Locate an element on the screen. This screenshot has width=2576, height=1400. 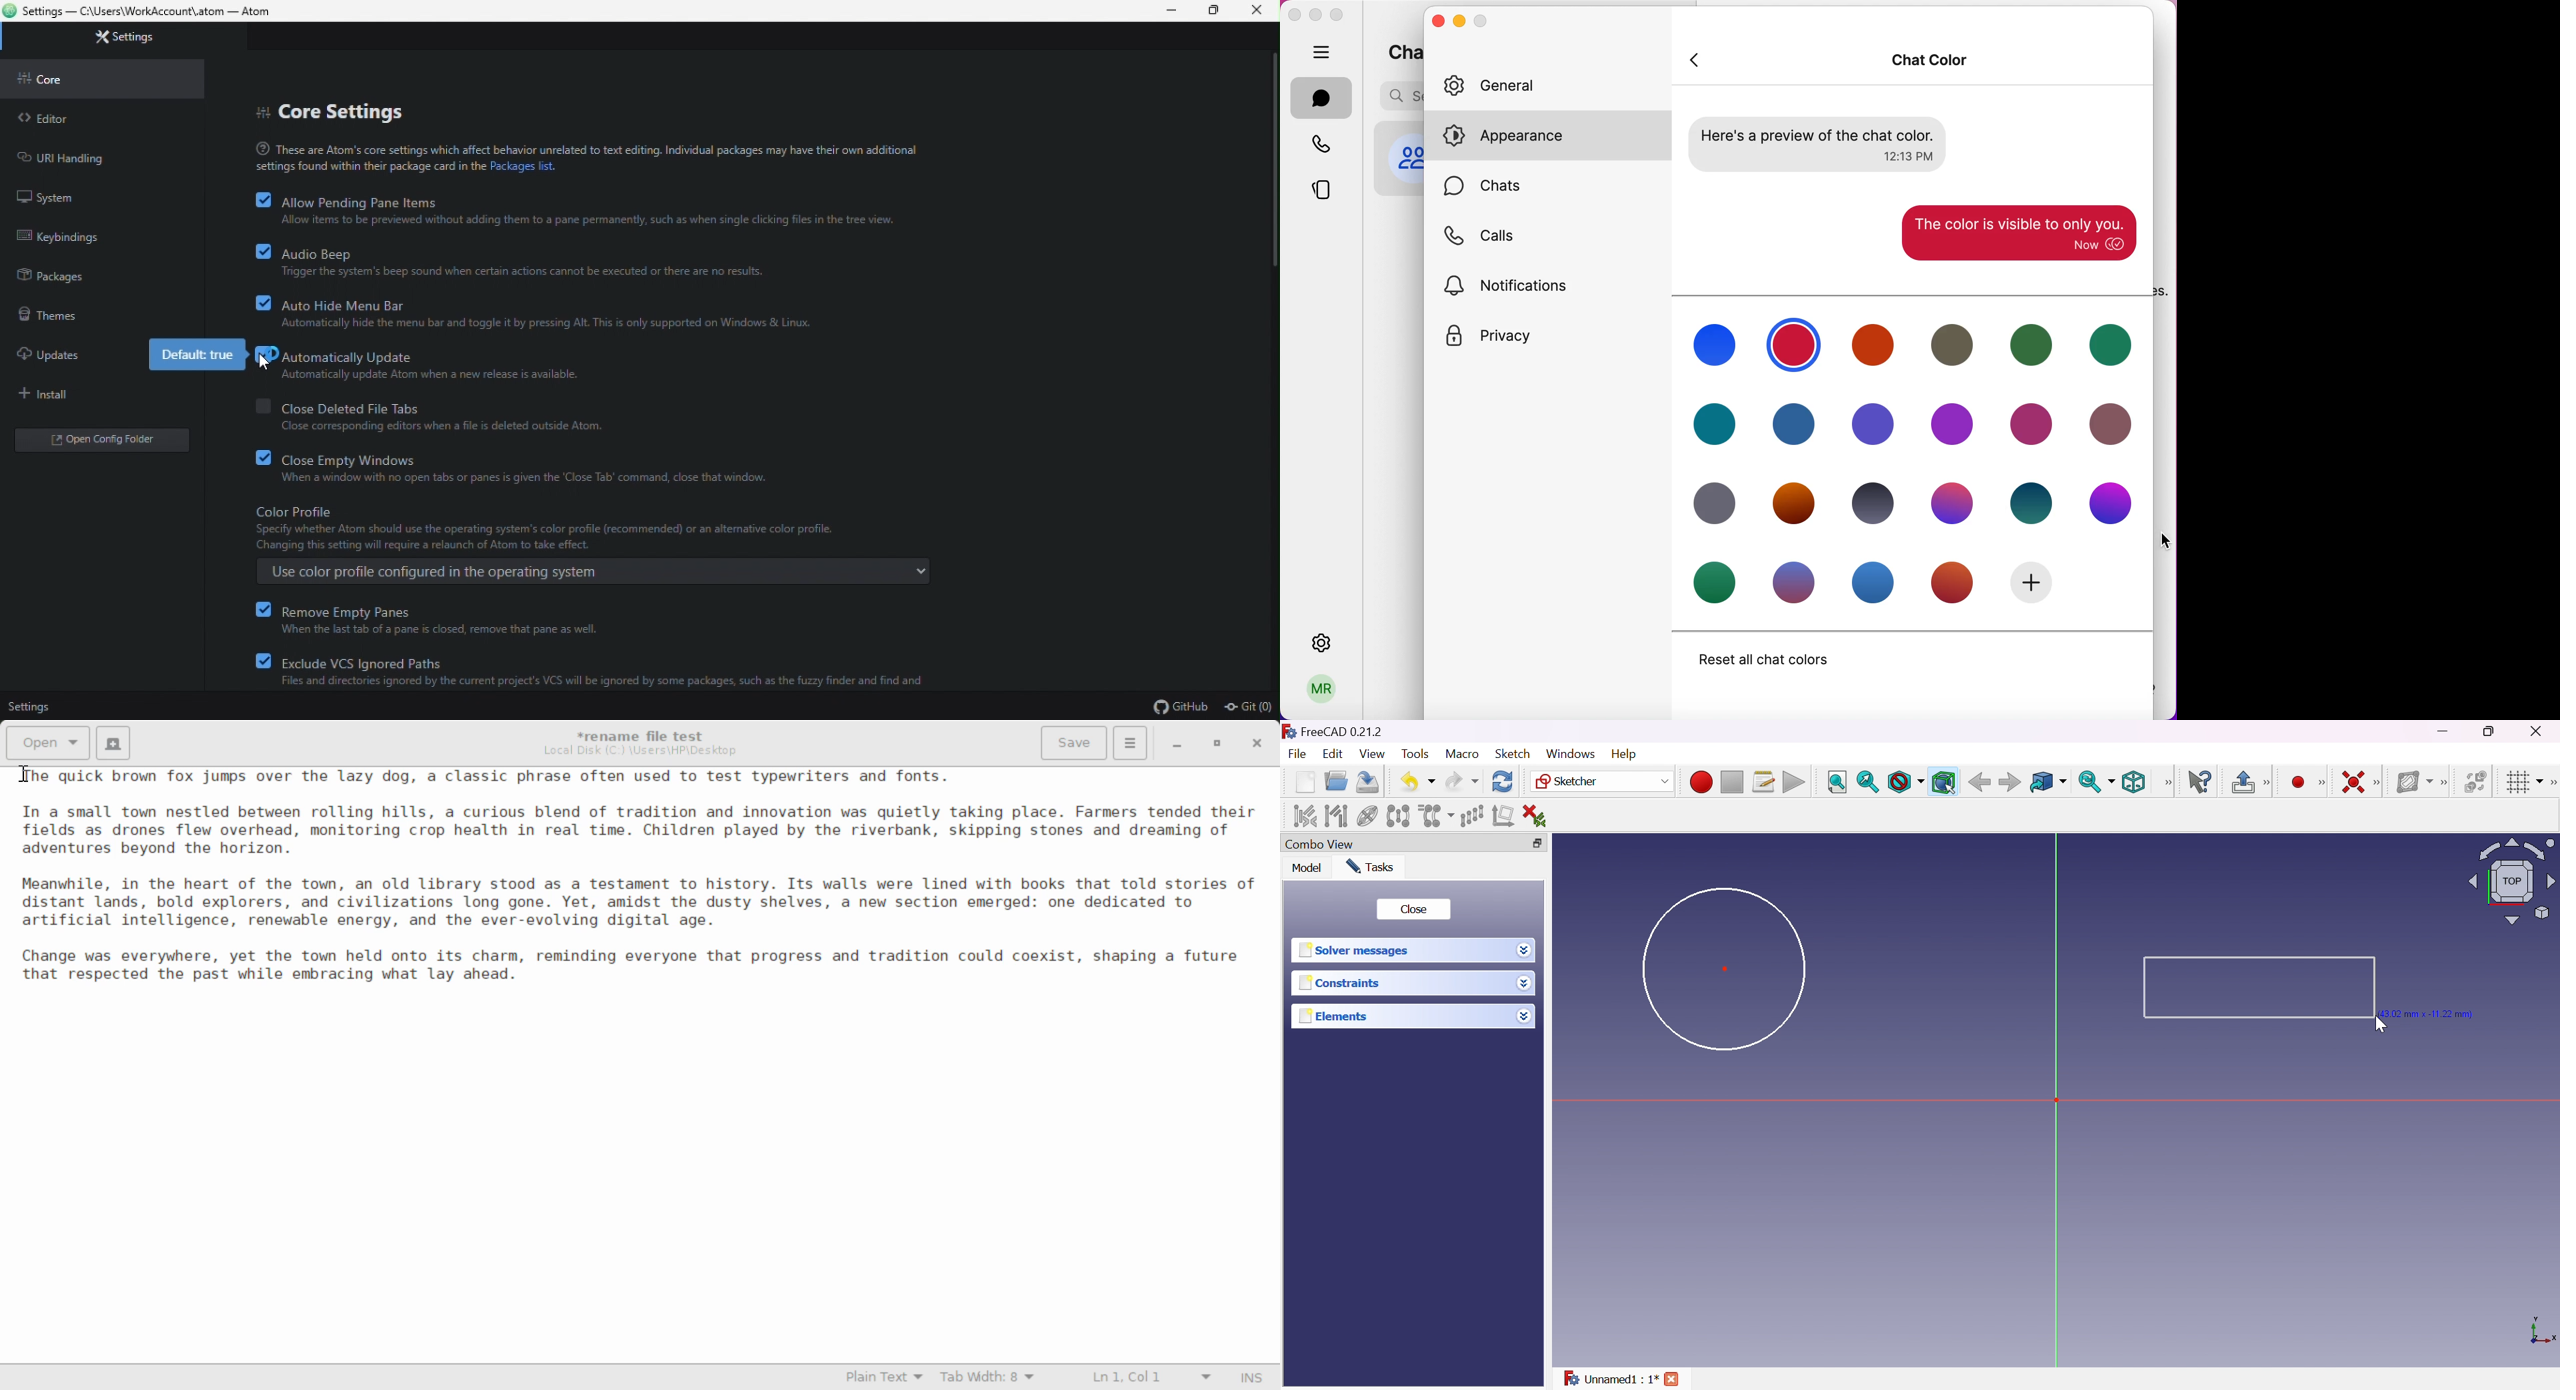
hide bar is located at coordinates (1324, 53).